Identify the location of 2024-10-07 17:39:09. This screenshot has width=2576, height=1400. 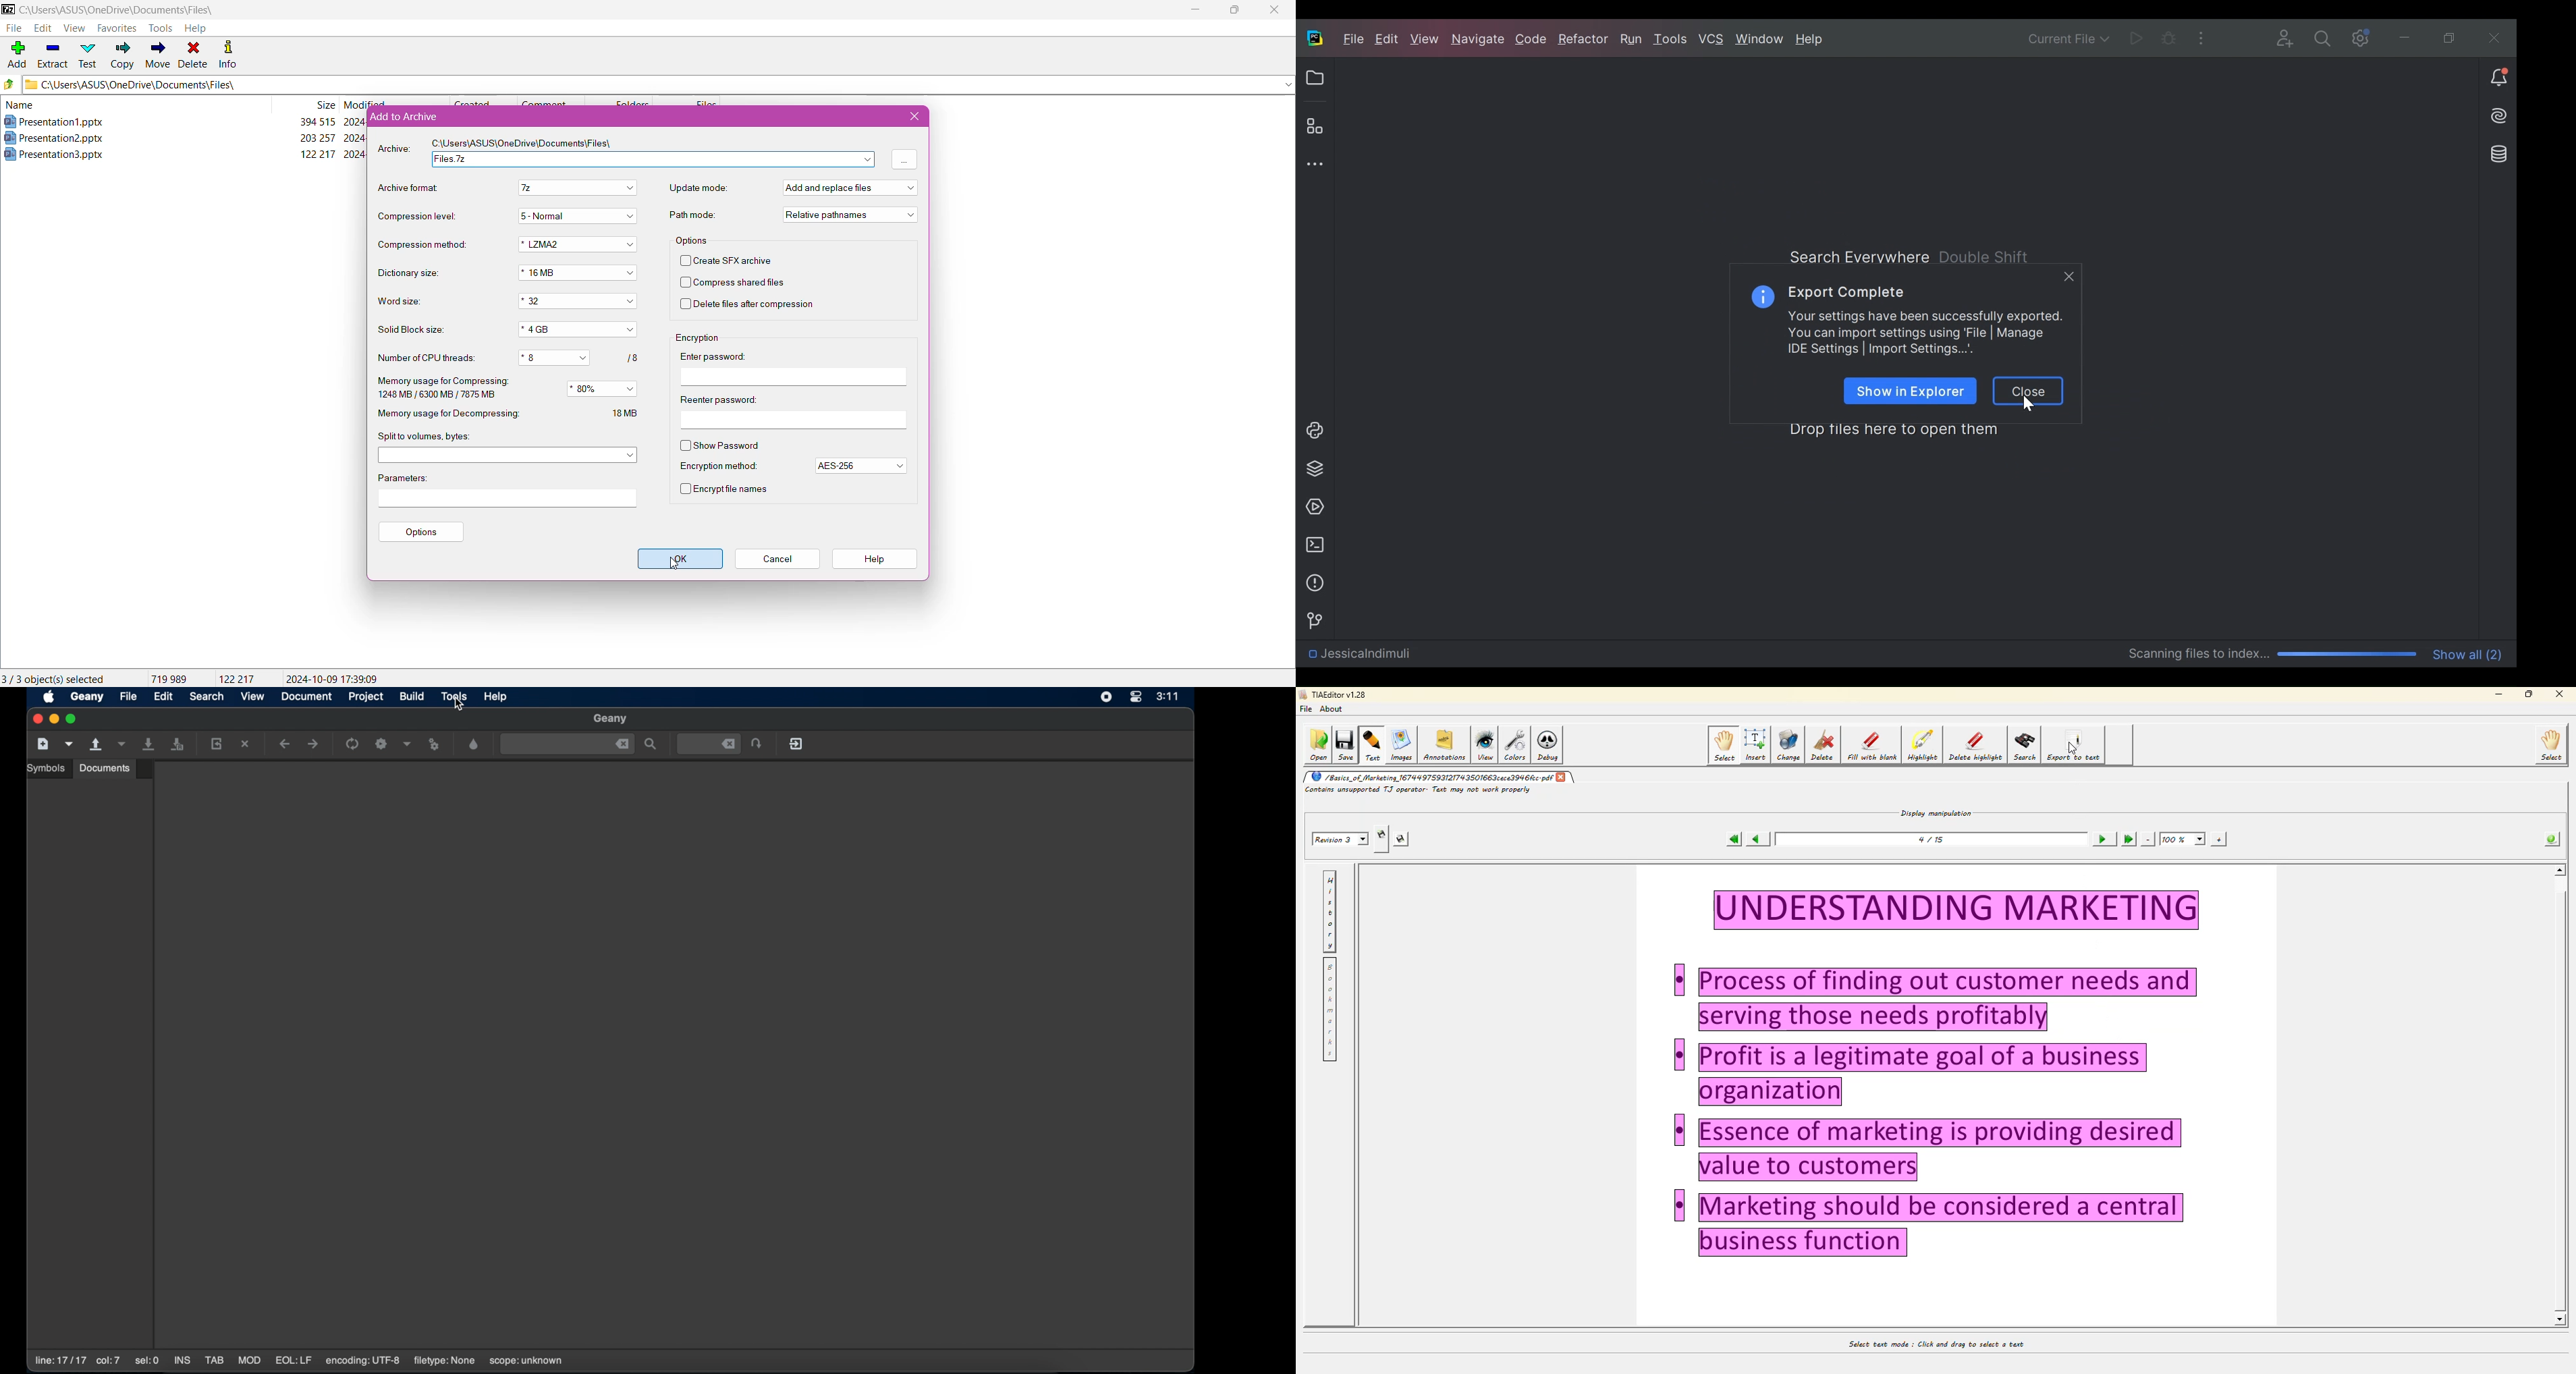
(332, 678).